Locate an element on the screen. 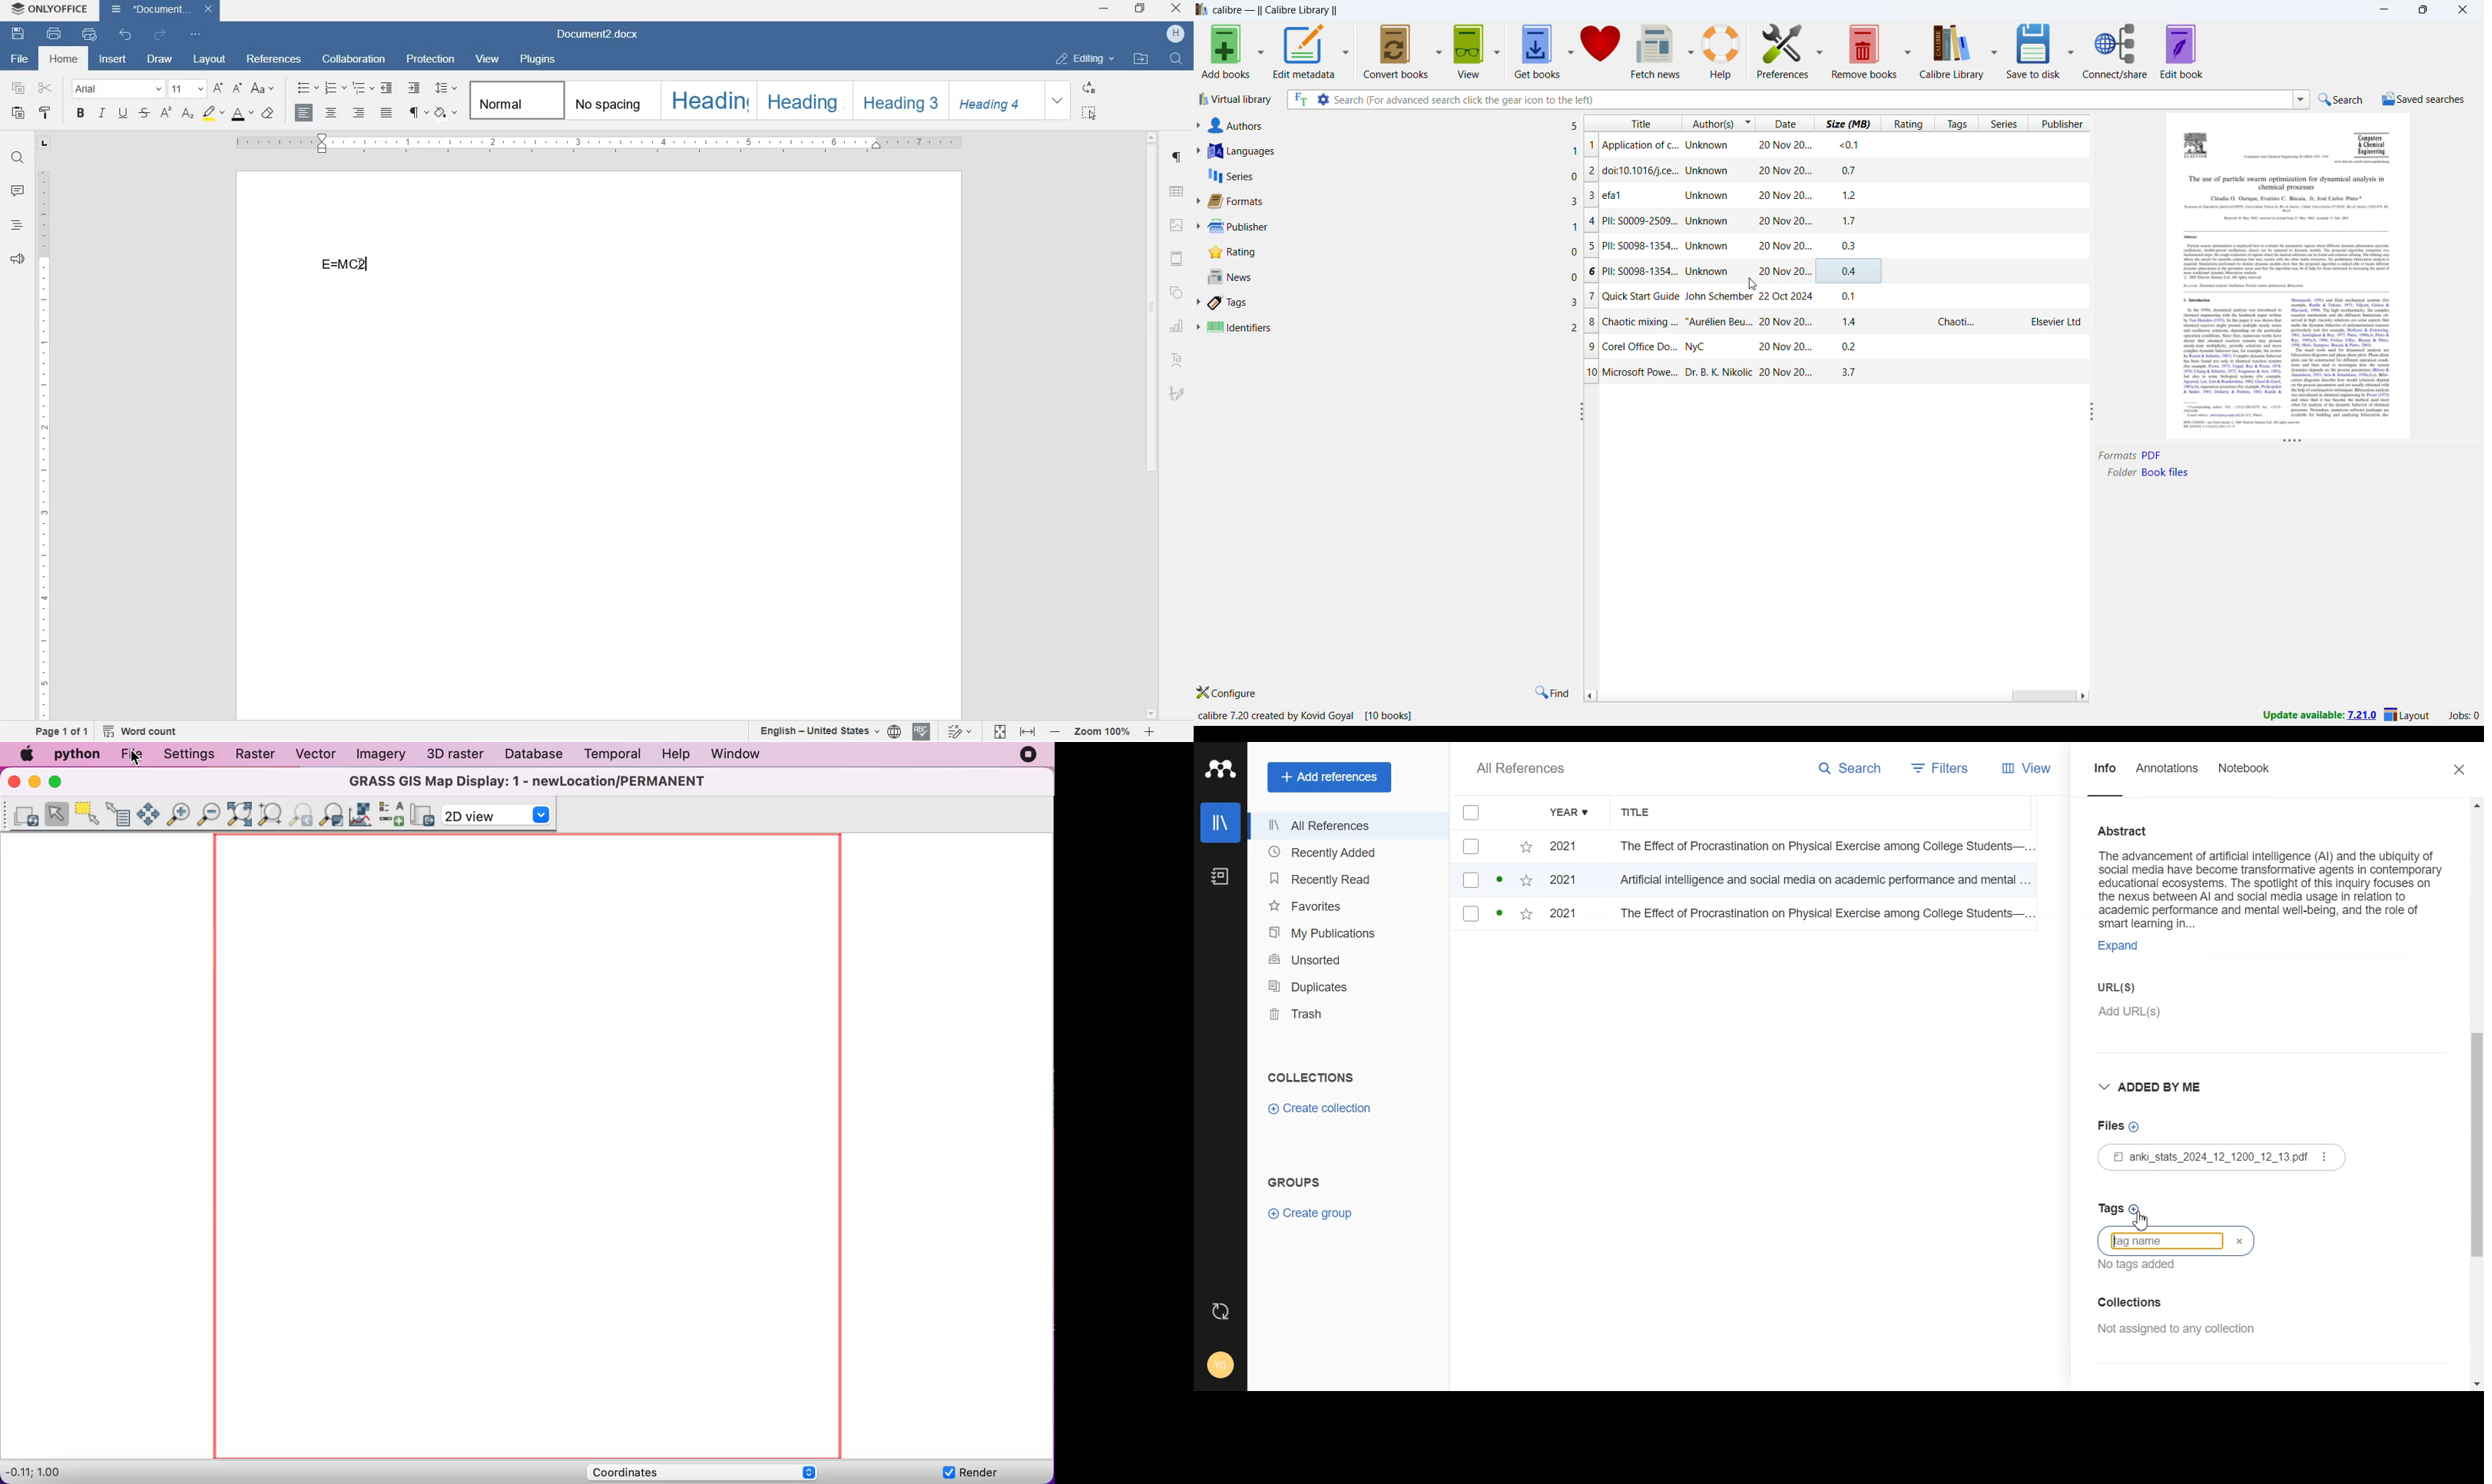 This screenshot has height=1484, width=2492. hp is located at coordinates (1176, 34).